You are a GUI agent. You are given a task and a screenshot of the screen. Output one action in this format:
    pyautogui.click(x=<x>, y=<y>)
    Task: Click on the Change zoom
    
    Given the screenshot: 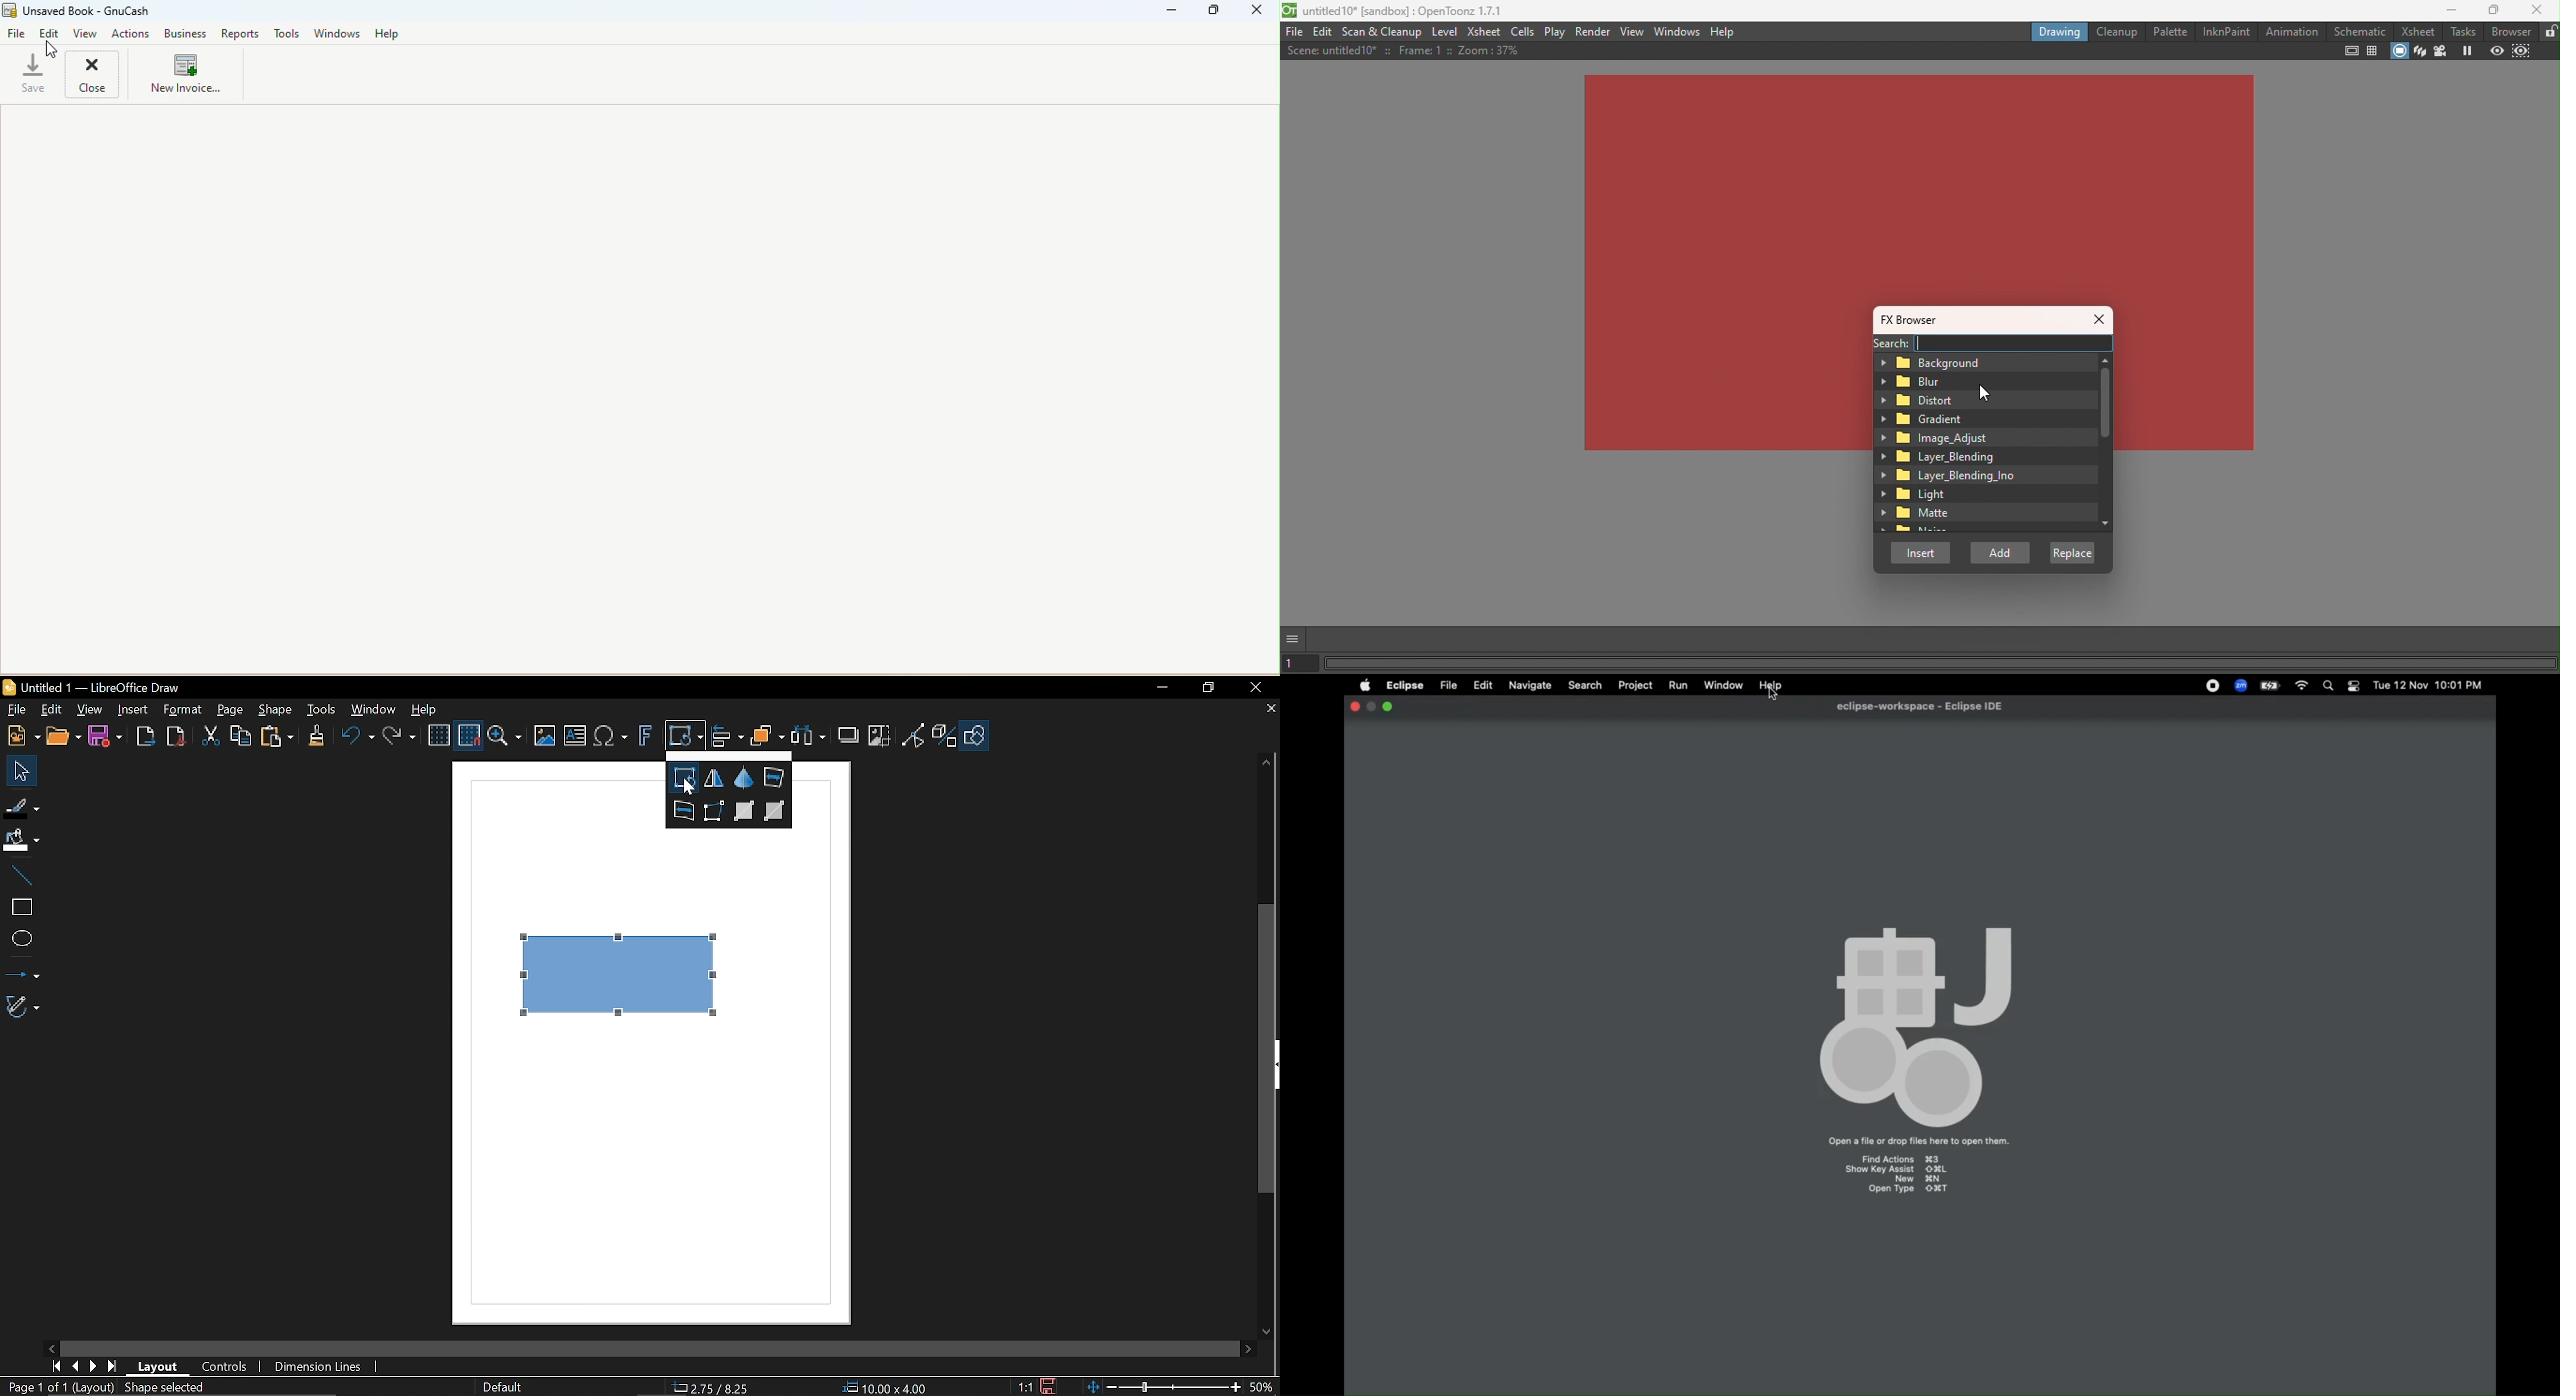 What is the action you would take?
    pyautogui.click(x=1166, y=1388)
    